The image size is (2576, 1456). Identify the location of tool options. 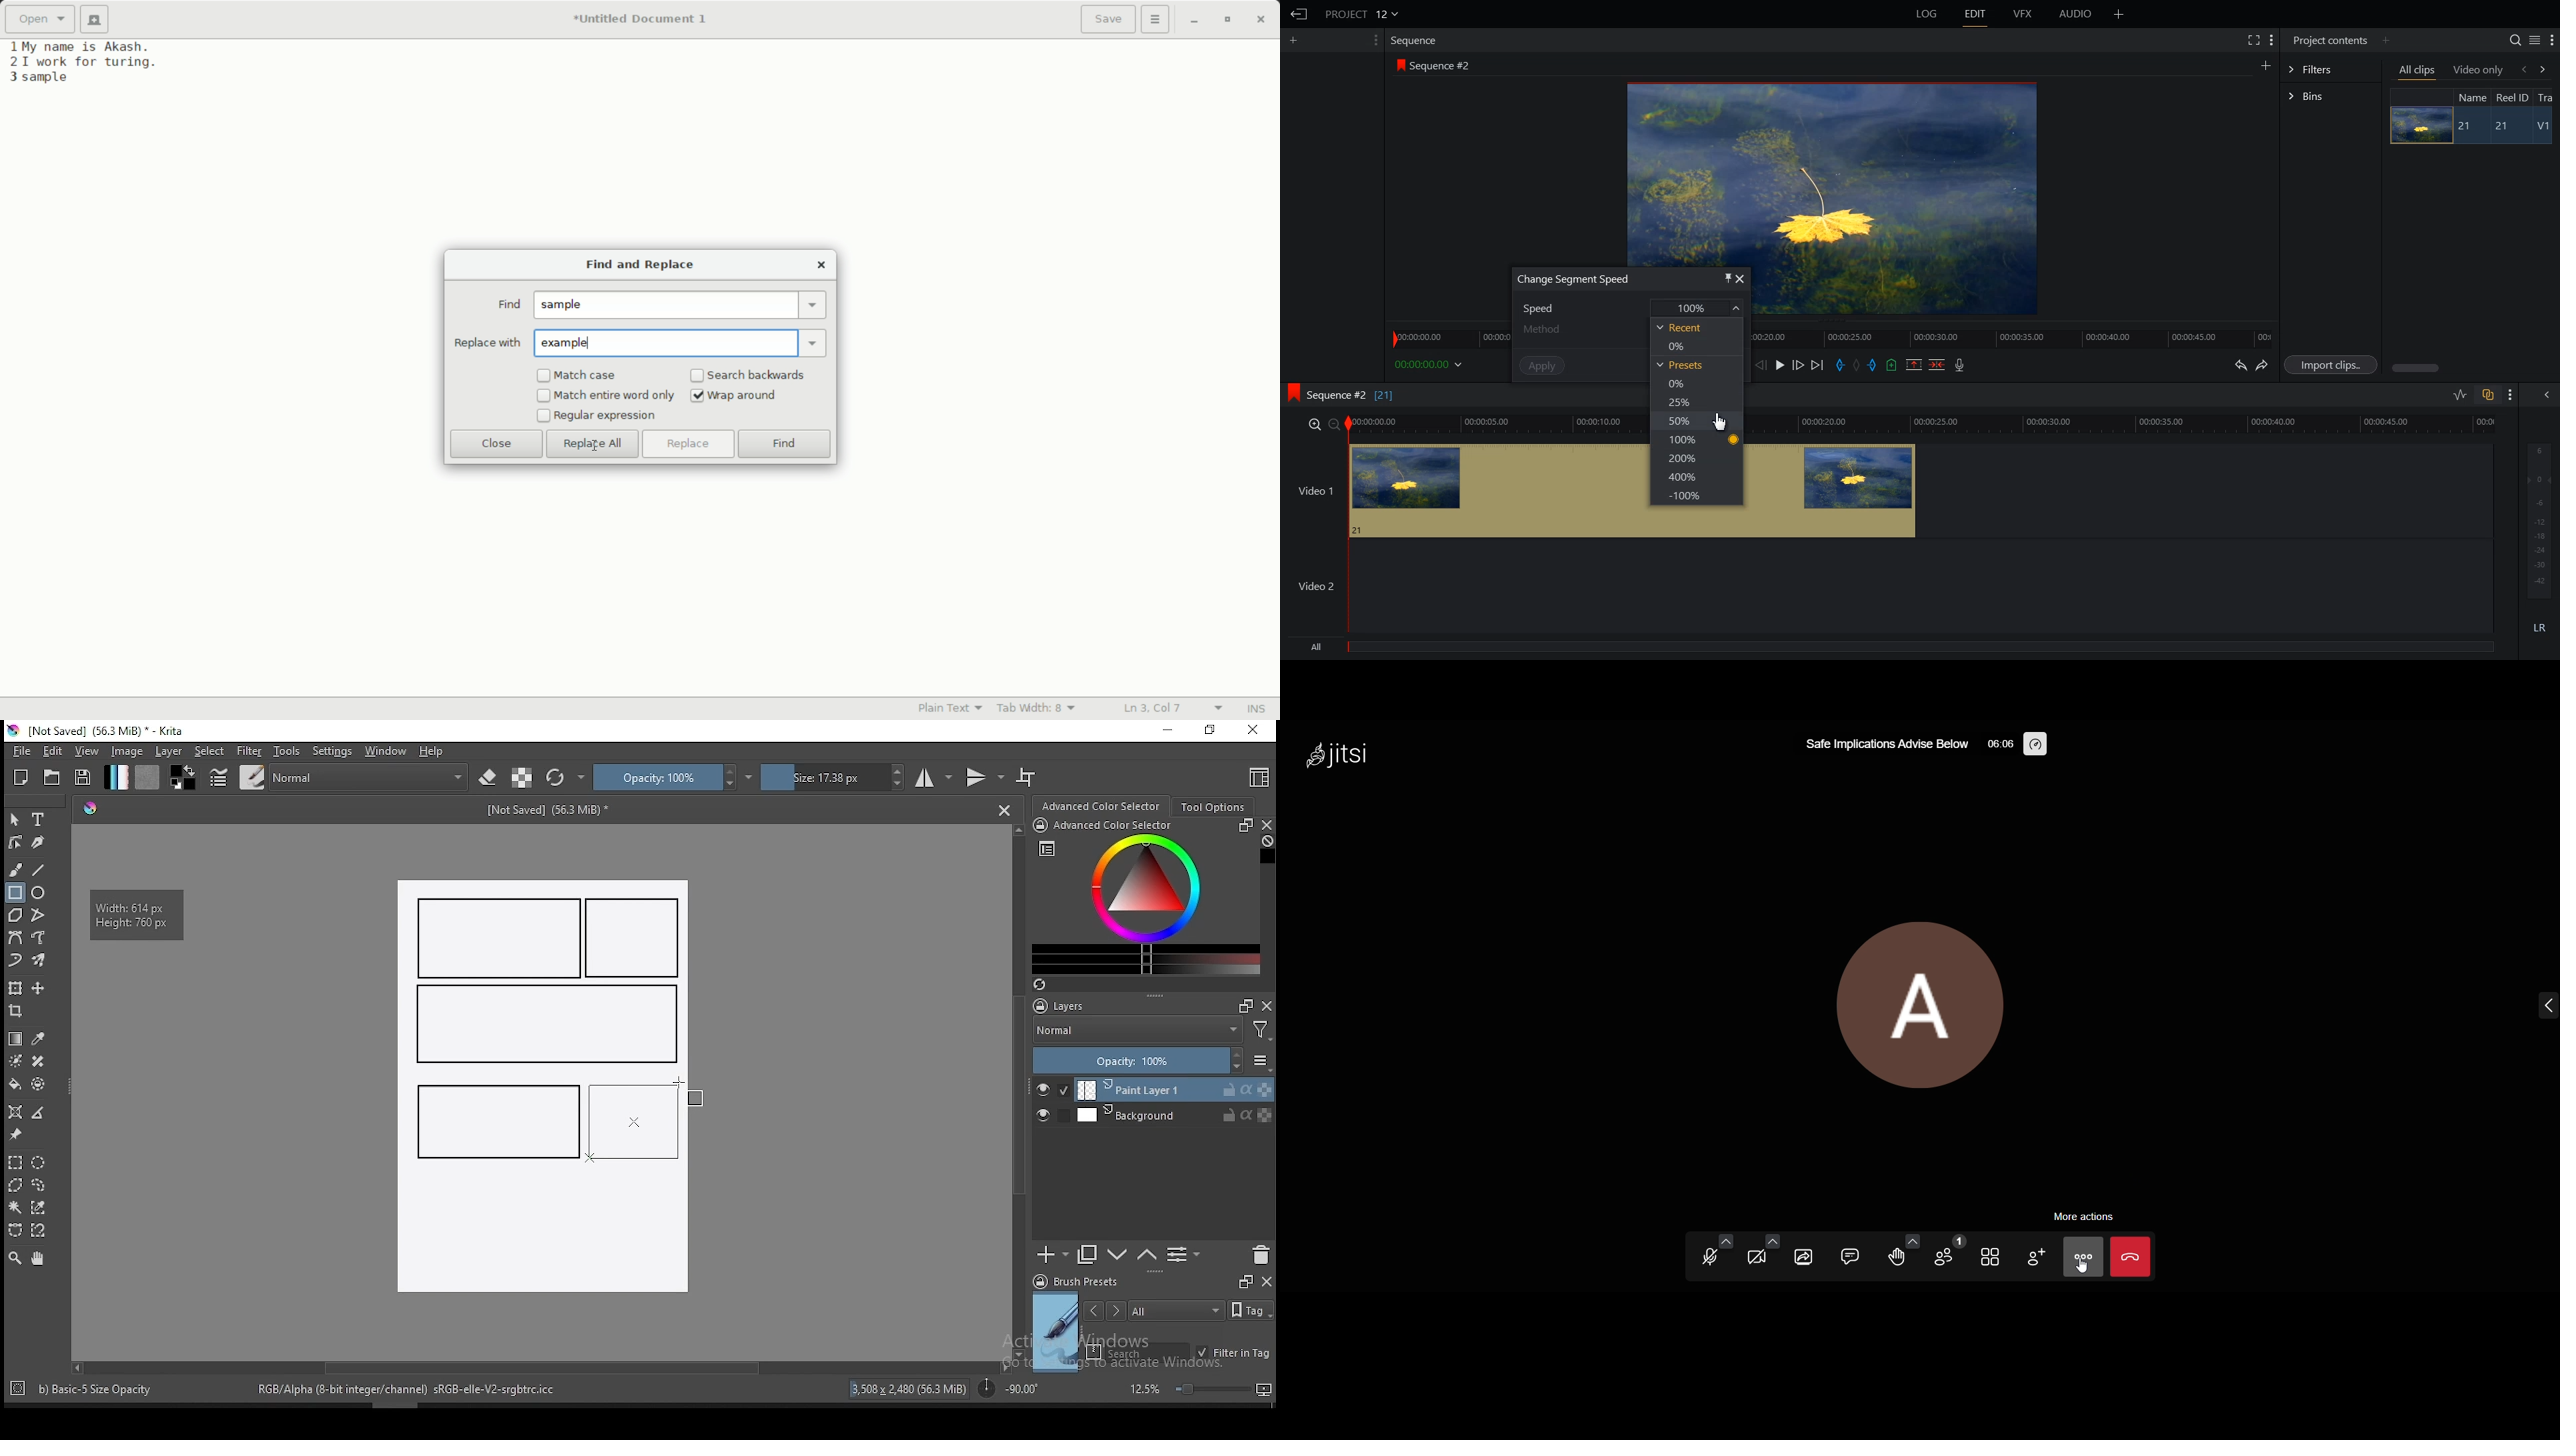
(1214, 807).